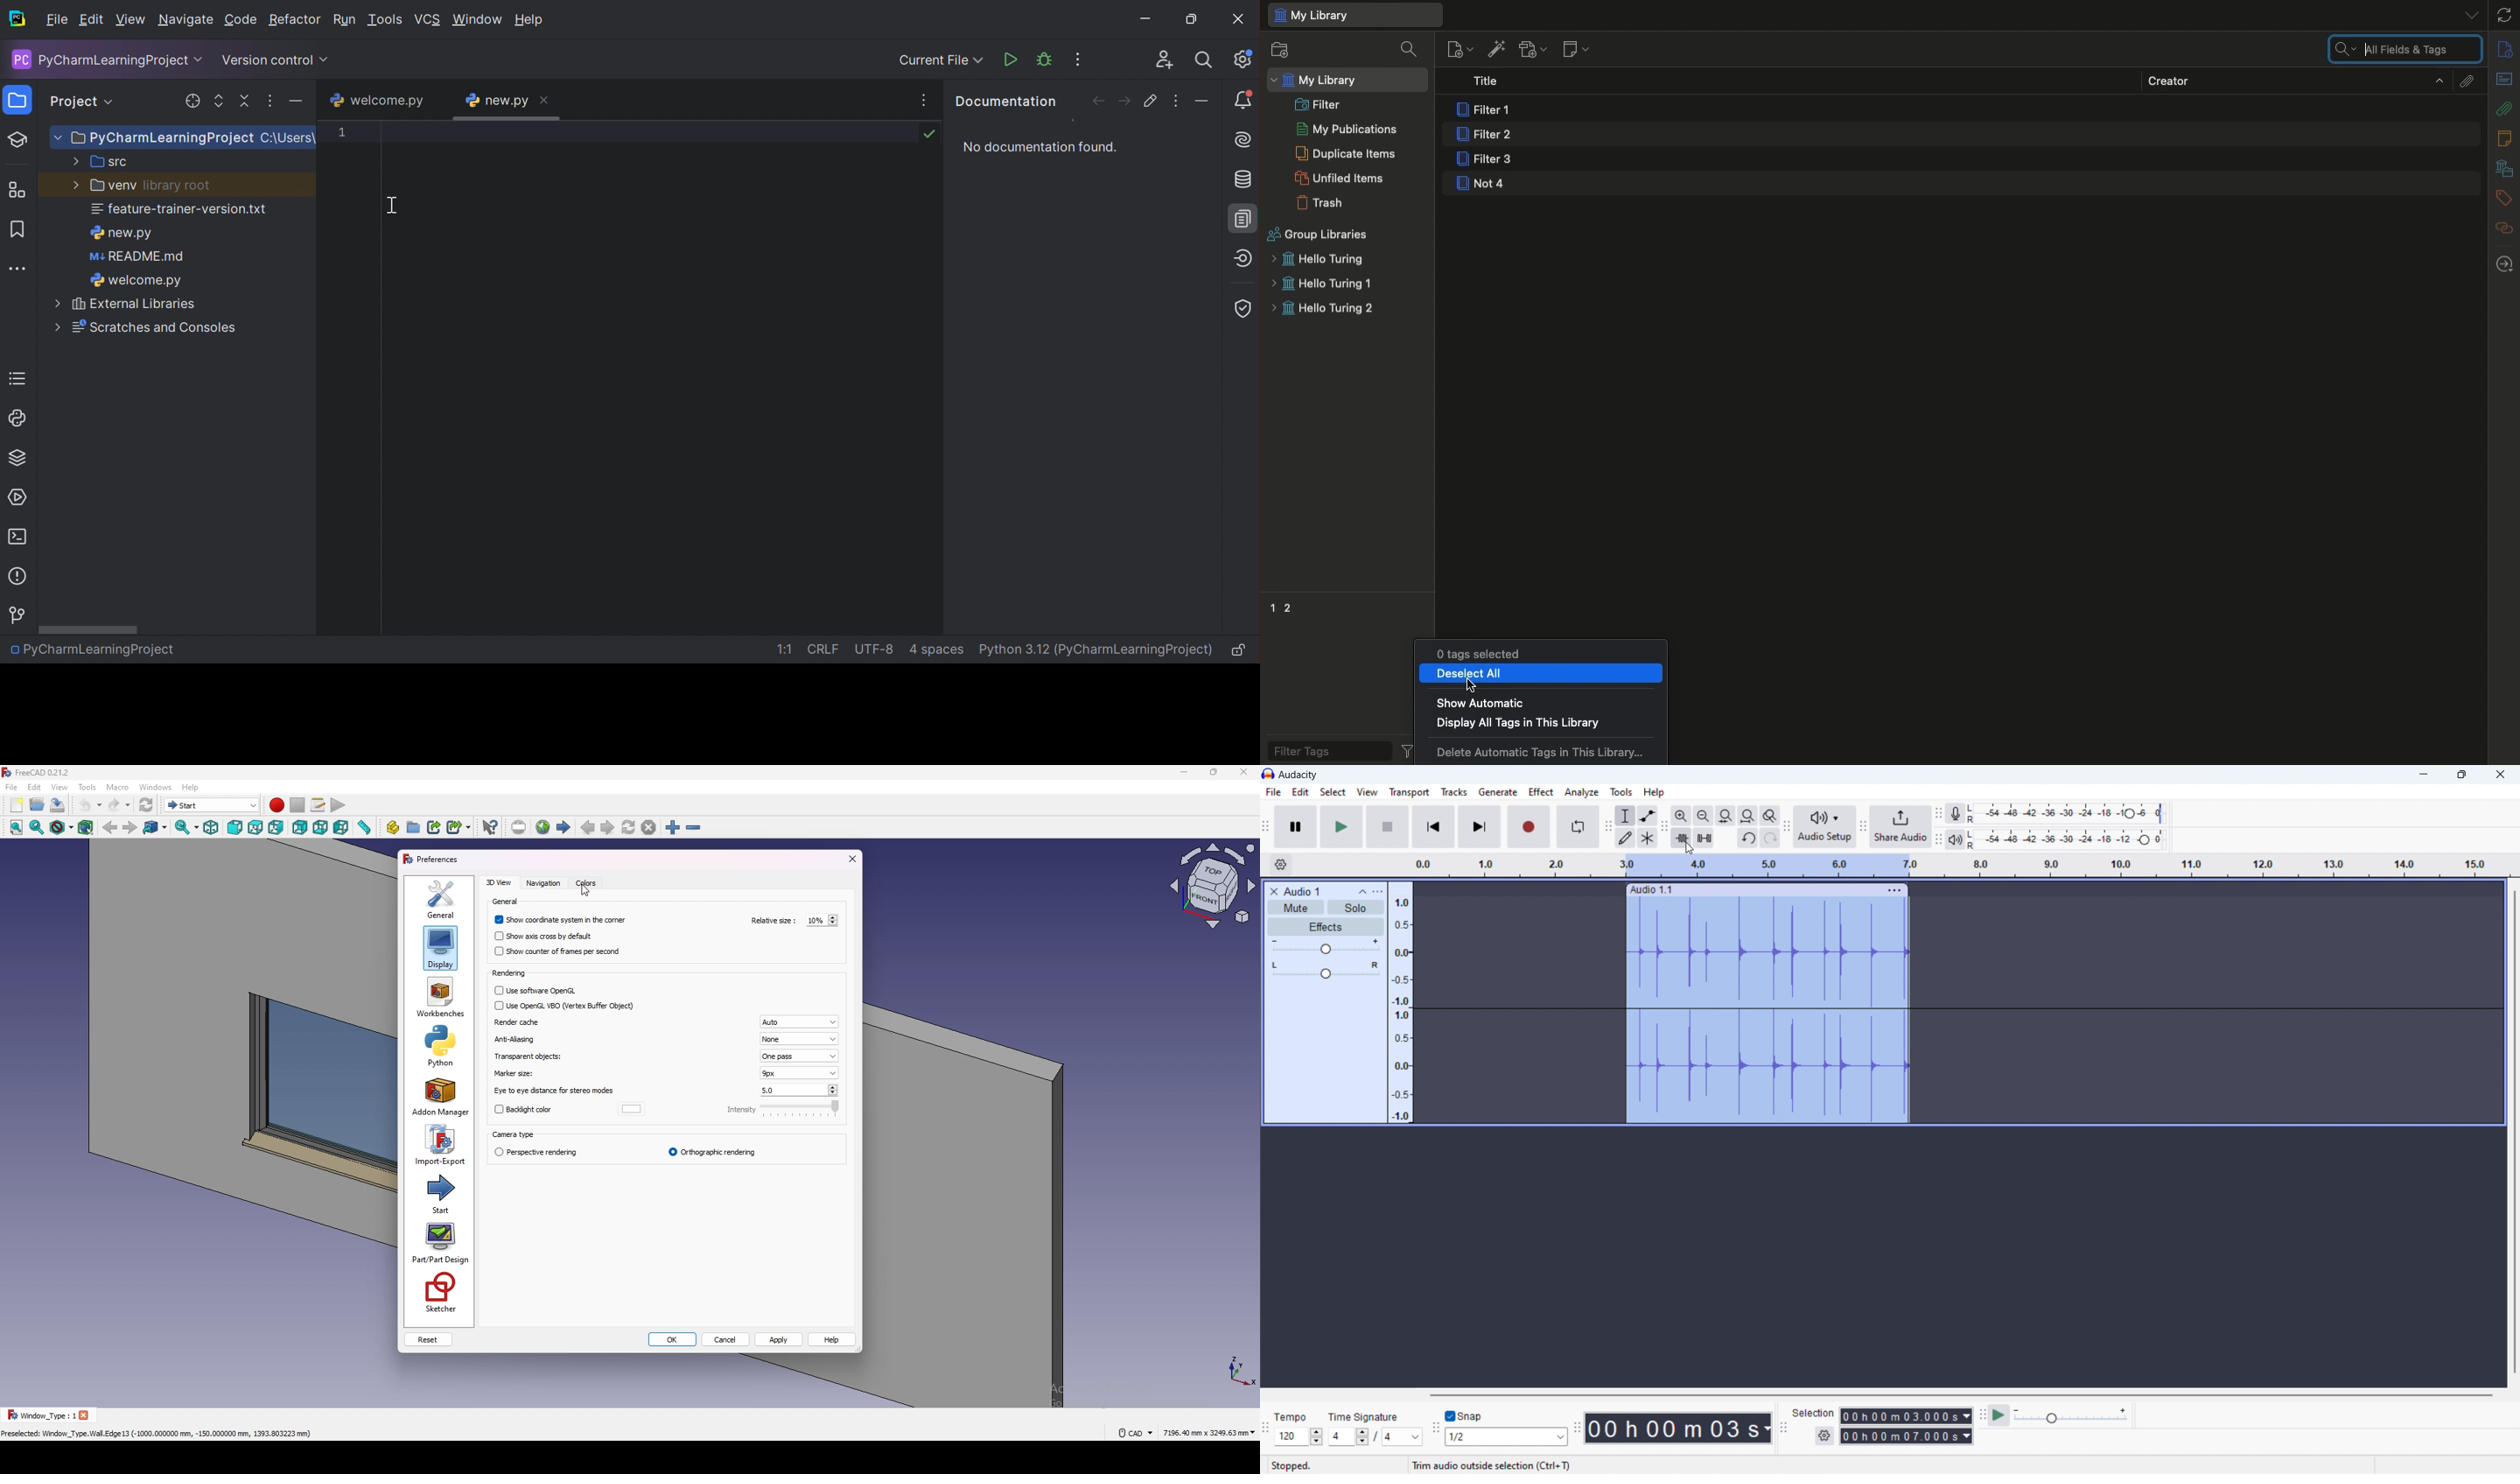 The image size is (2520, 1484). I want to click on logo, so click(1268, 774).